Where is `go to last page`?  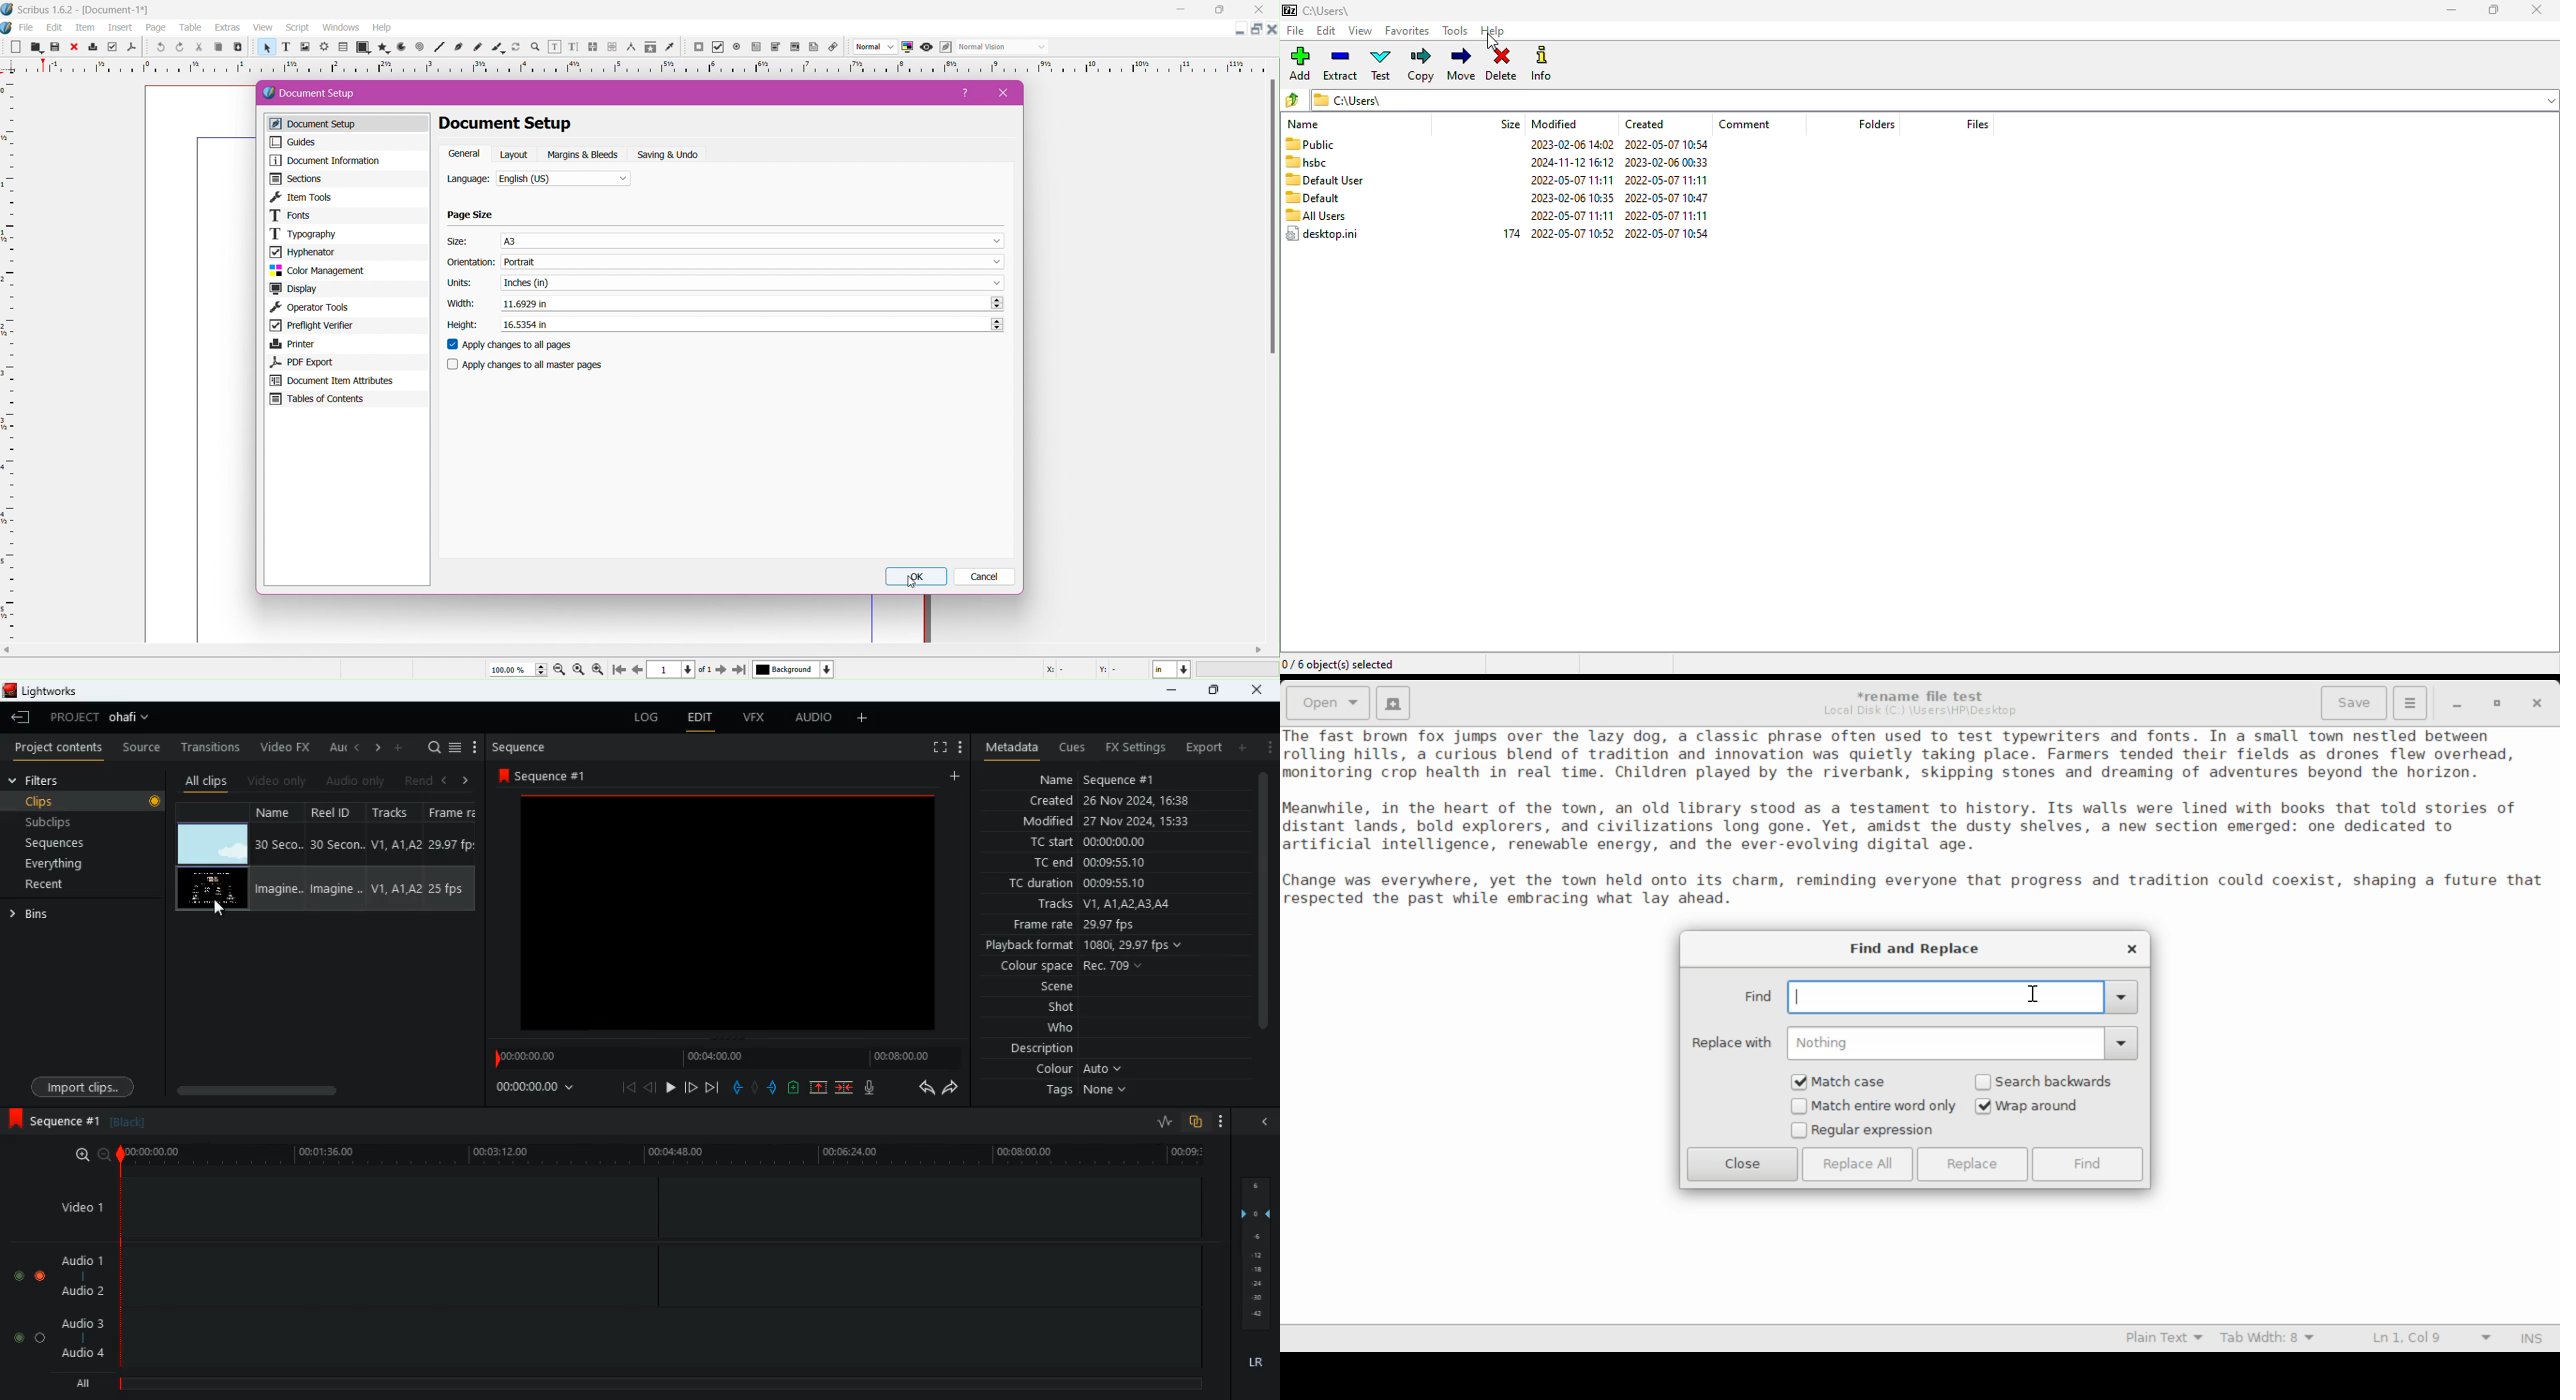 go to last page is located at coordinates (739, 671).